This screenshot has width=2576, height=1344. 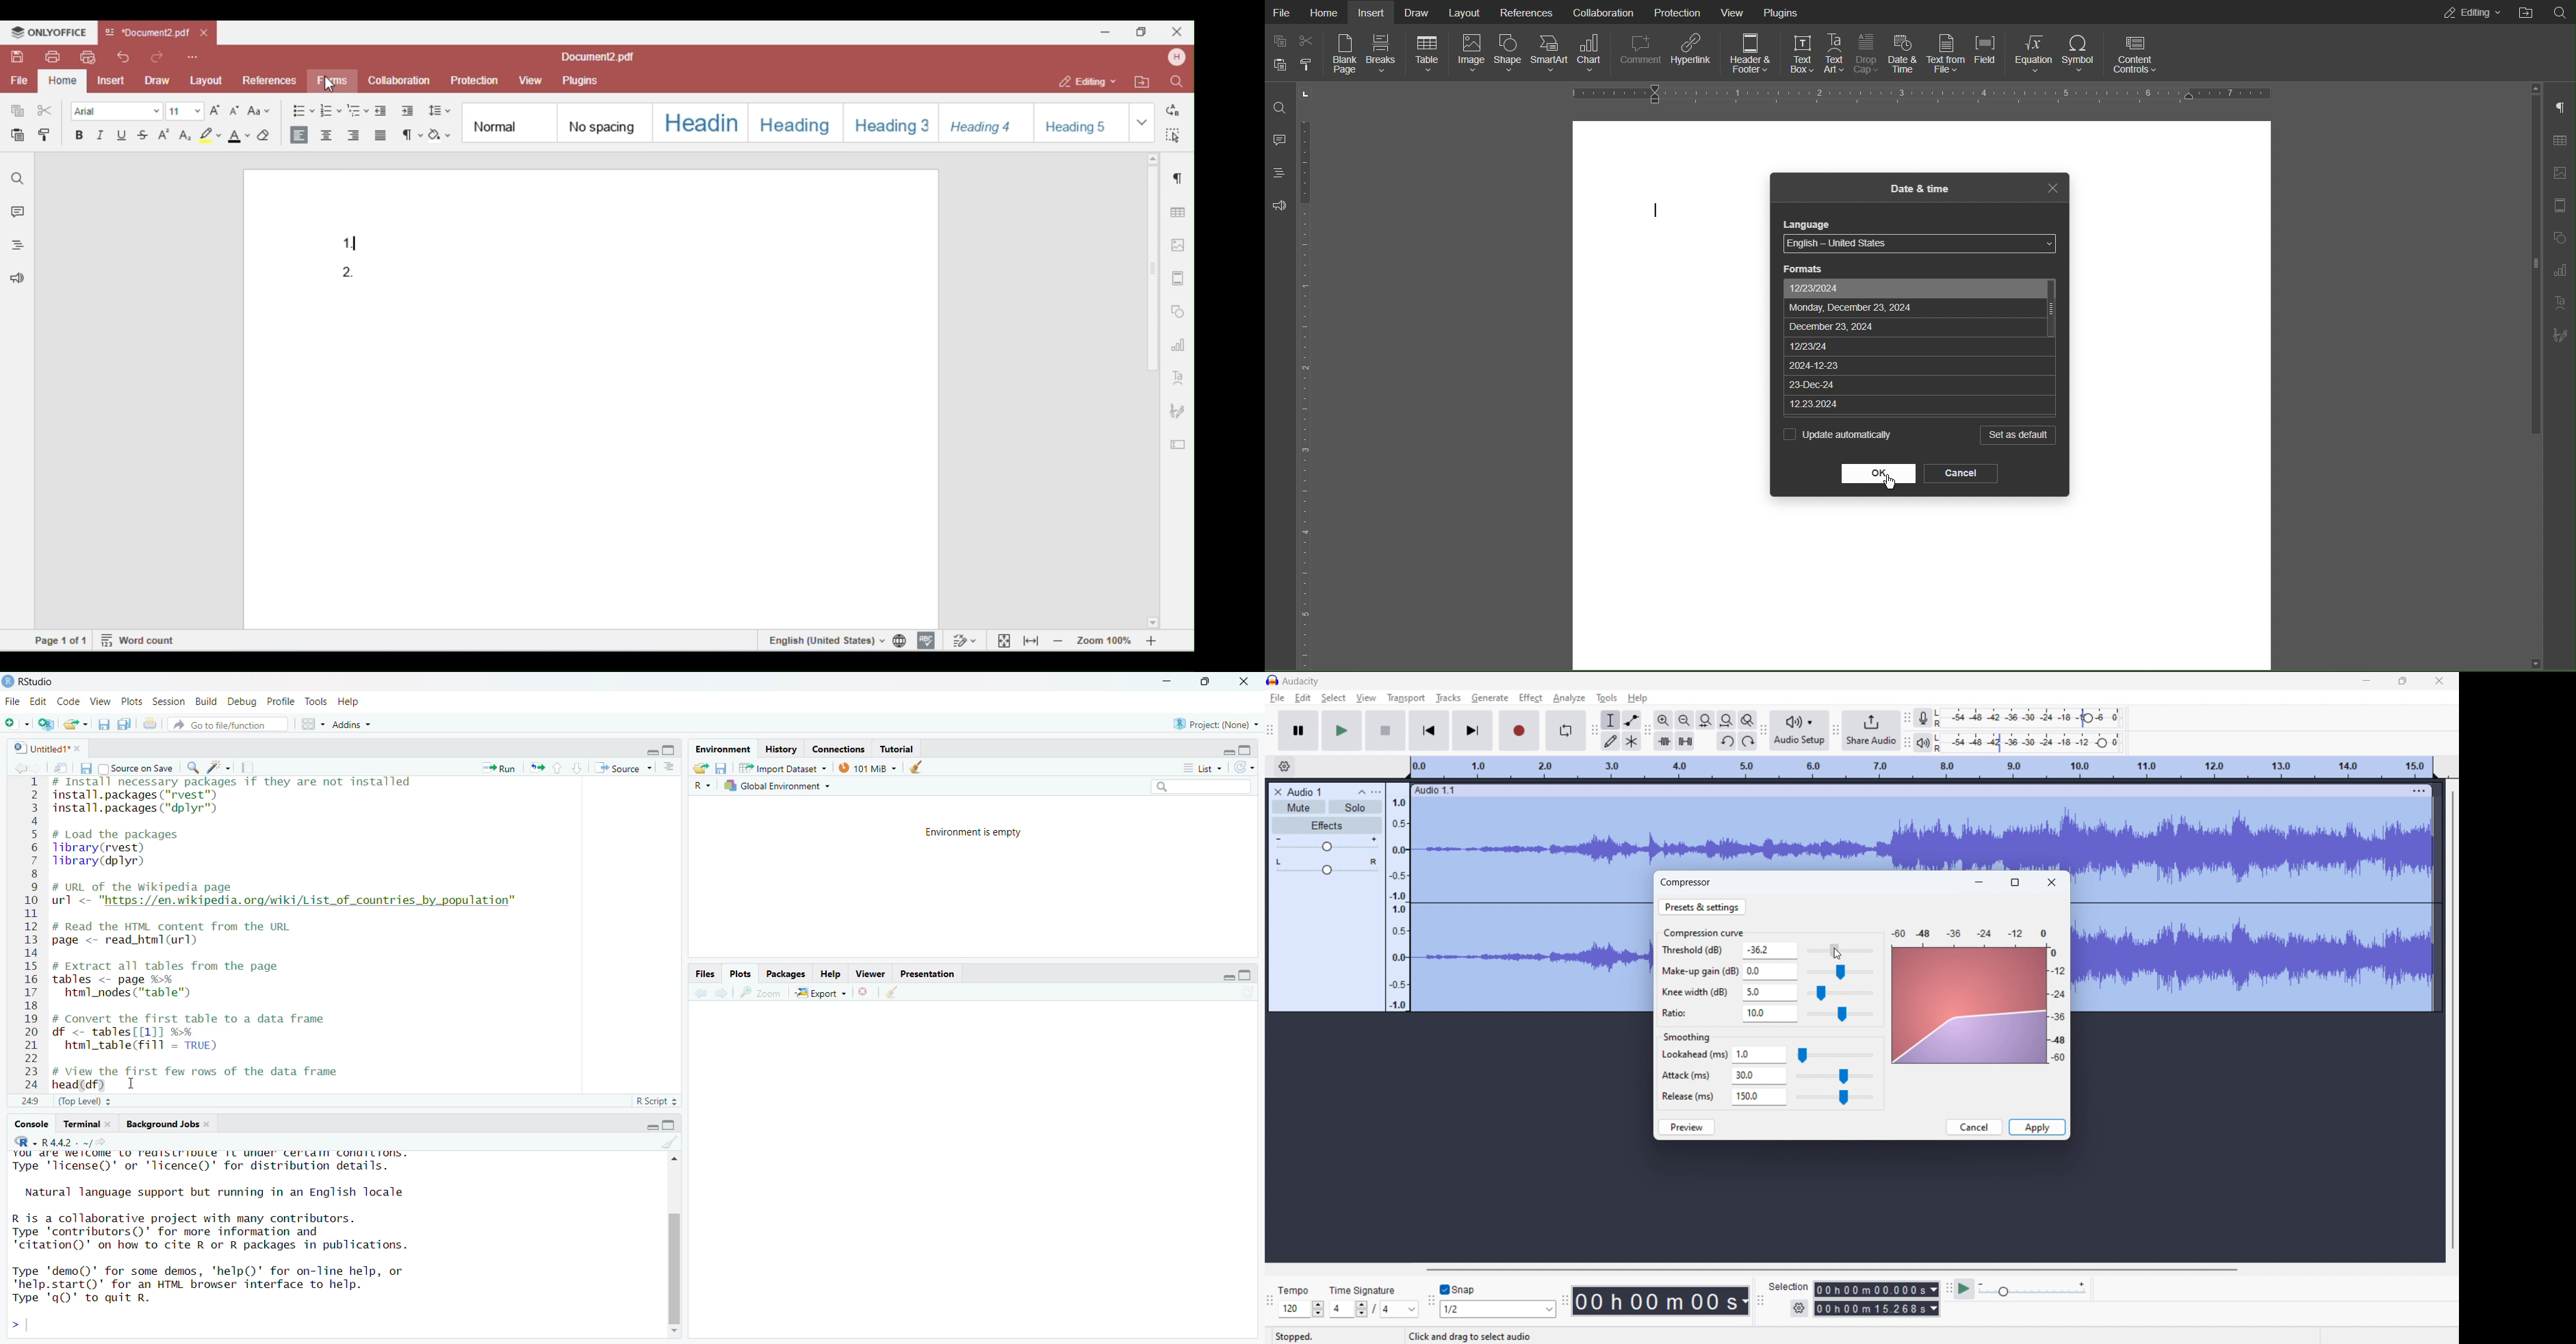 What do you see at coordinates (1244, 768) in the screenshot?
I see `refresh` at bounding box center [1244, 768].